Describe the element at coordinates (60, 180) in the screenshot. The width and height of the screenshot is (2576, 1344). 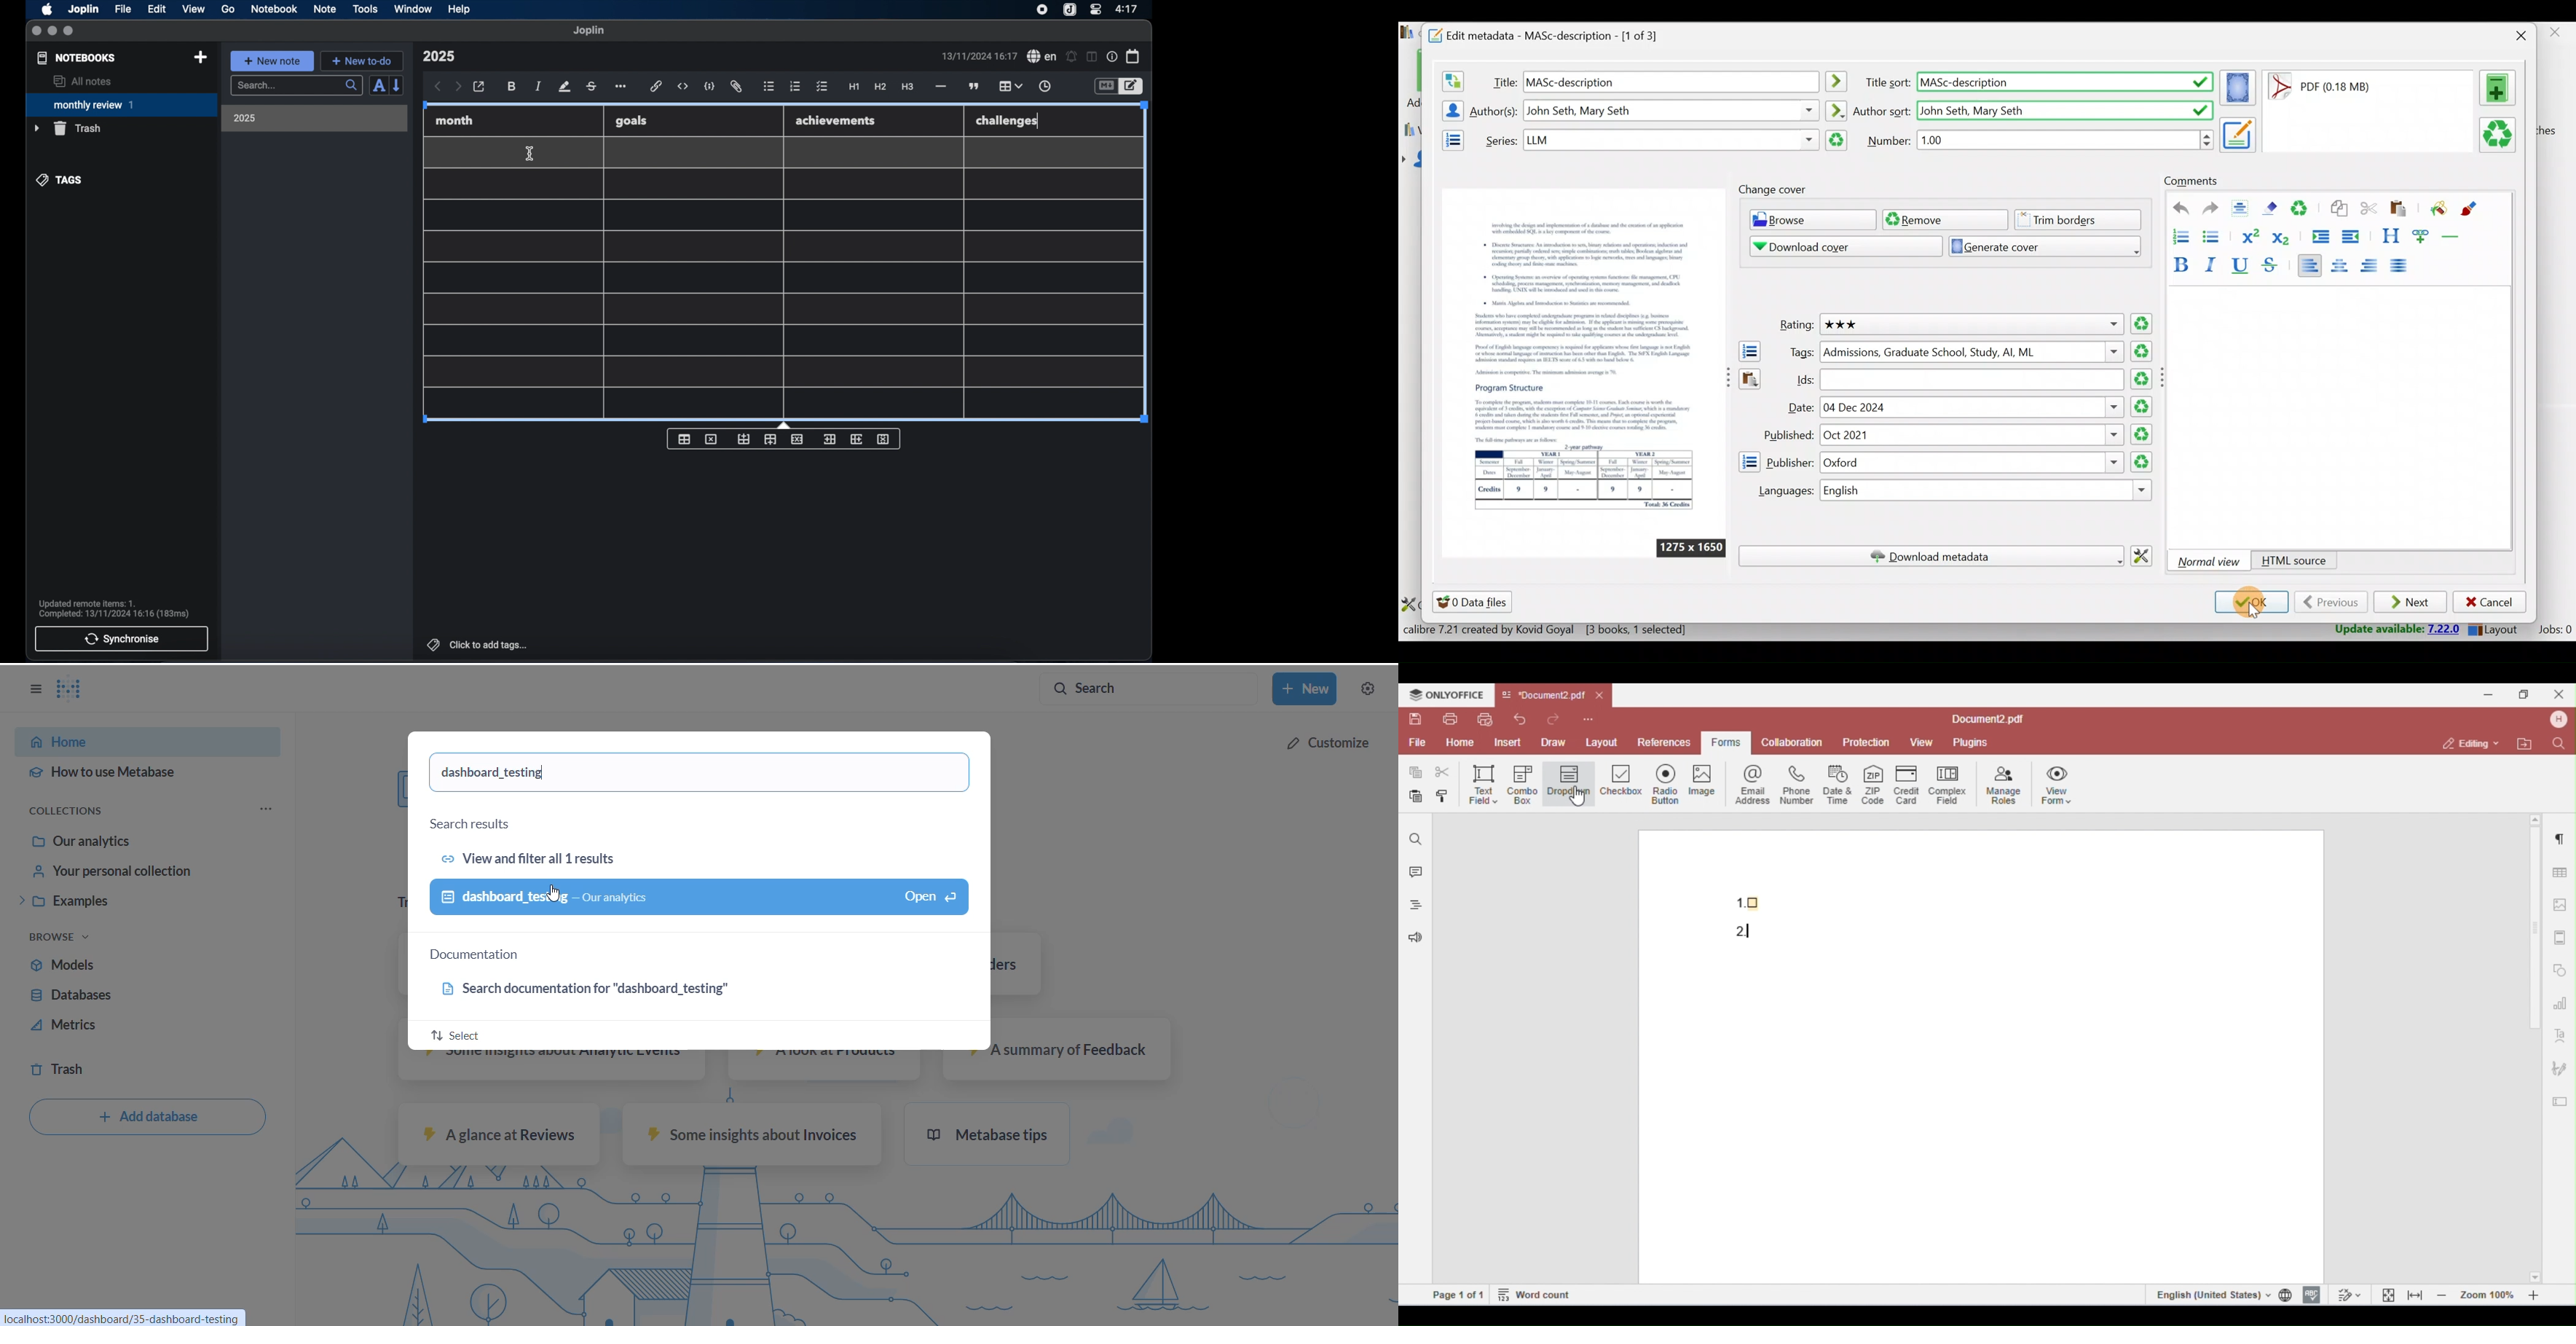
I see `tags` at that location.